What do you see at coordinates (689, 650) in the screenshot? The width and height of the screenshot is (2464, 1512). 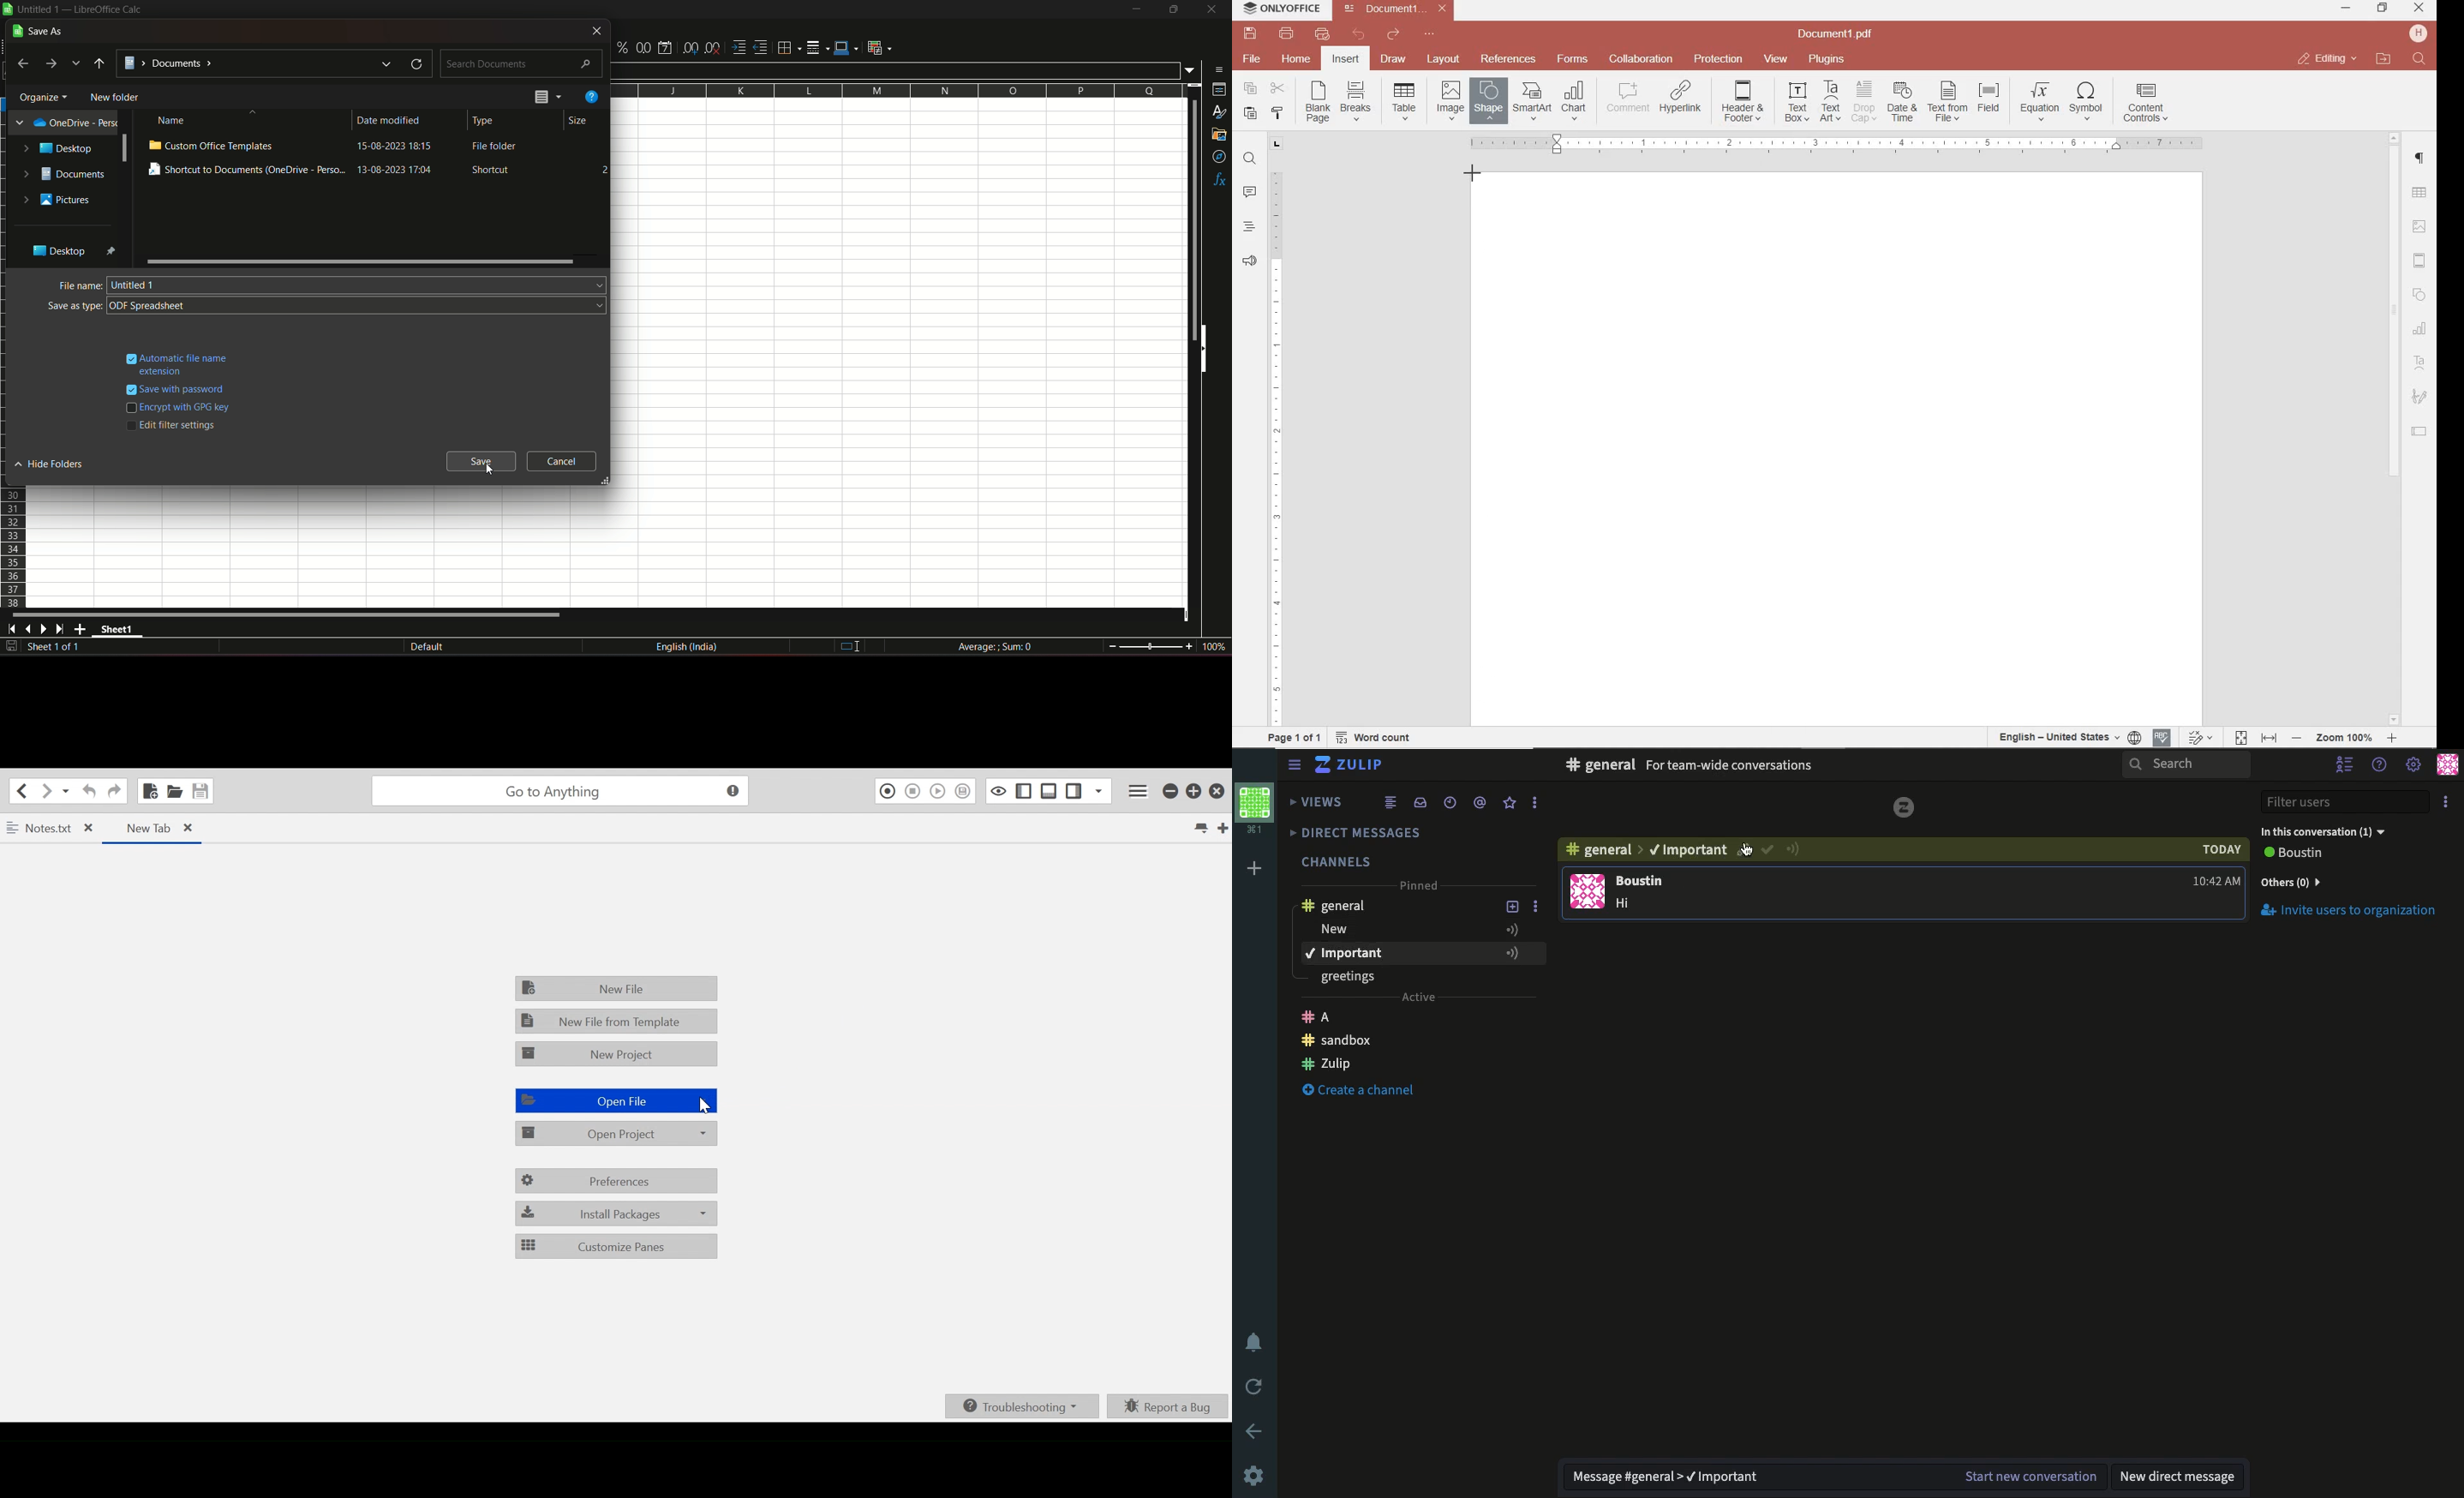 I see `language` at bounding box center [689, 650].